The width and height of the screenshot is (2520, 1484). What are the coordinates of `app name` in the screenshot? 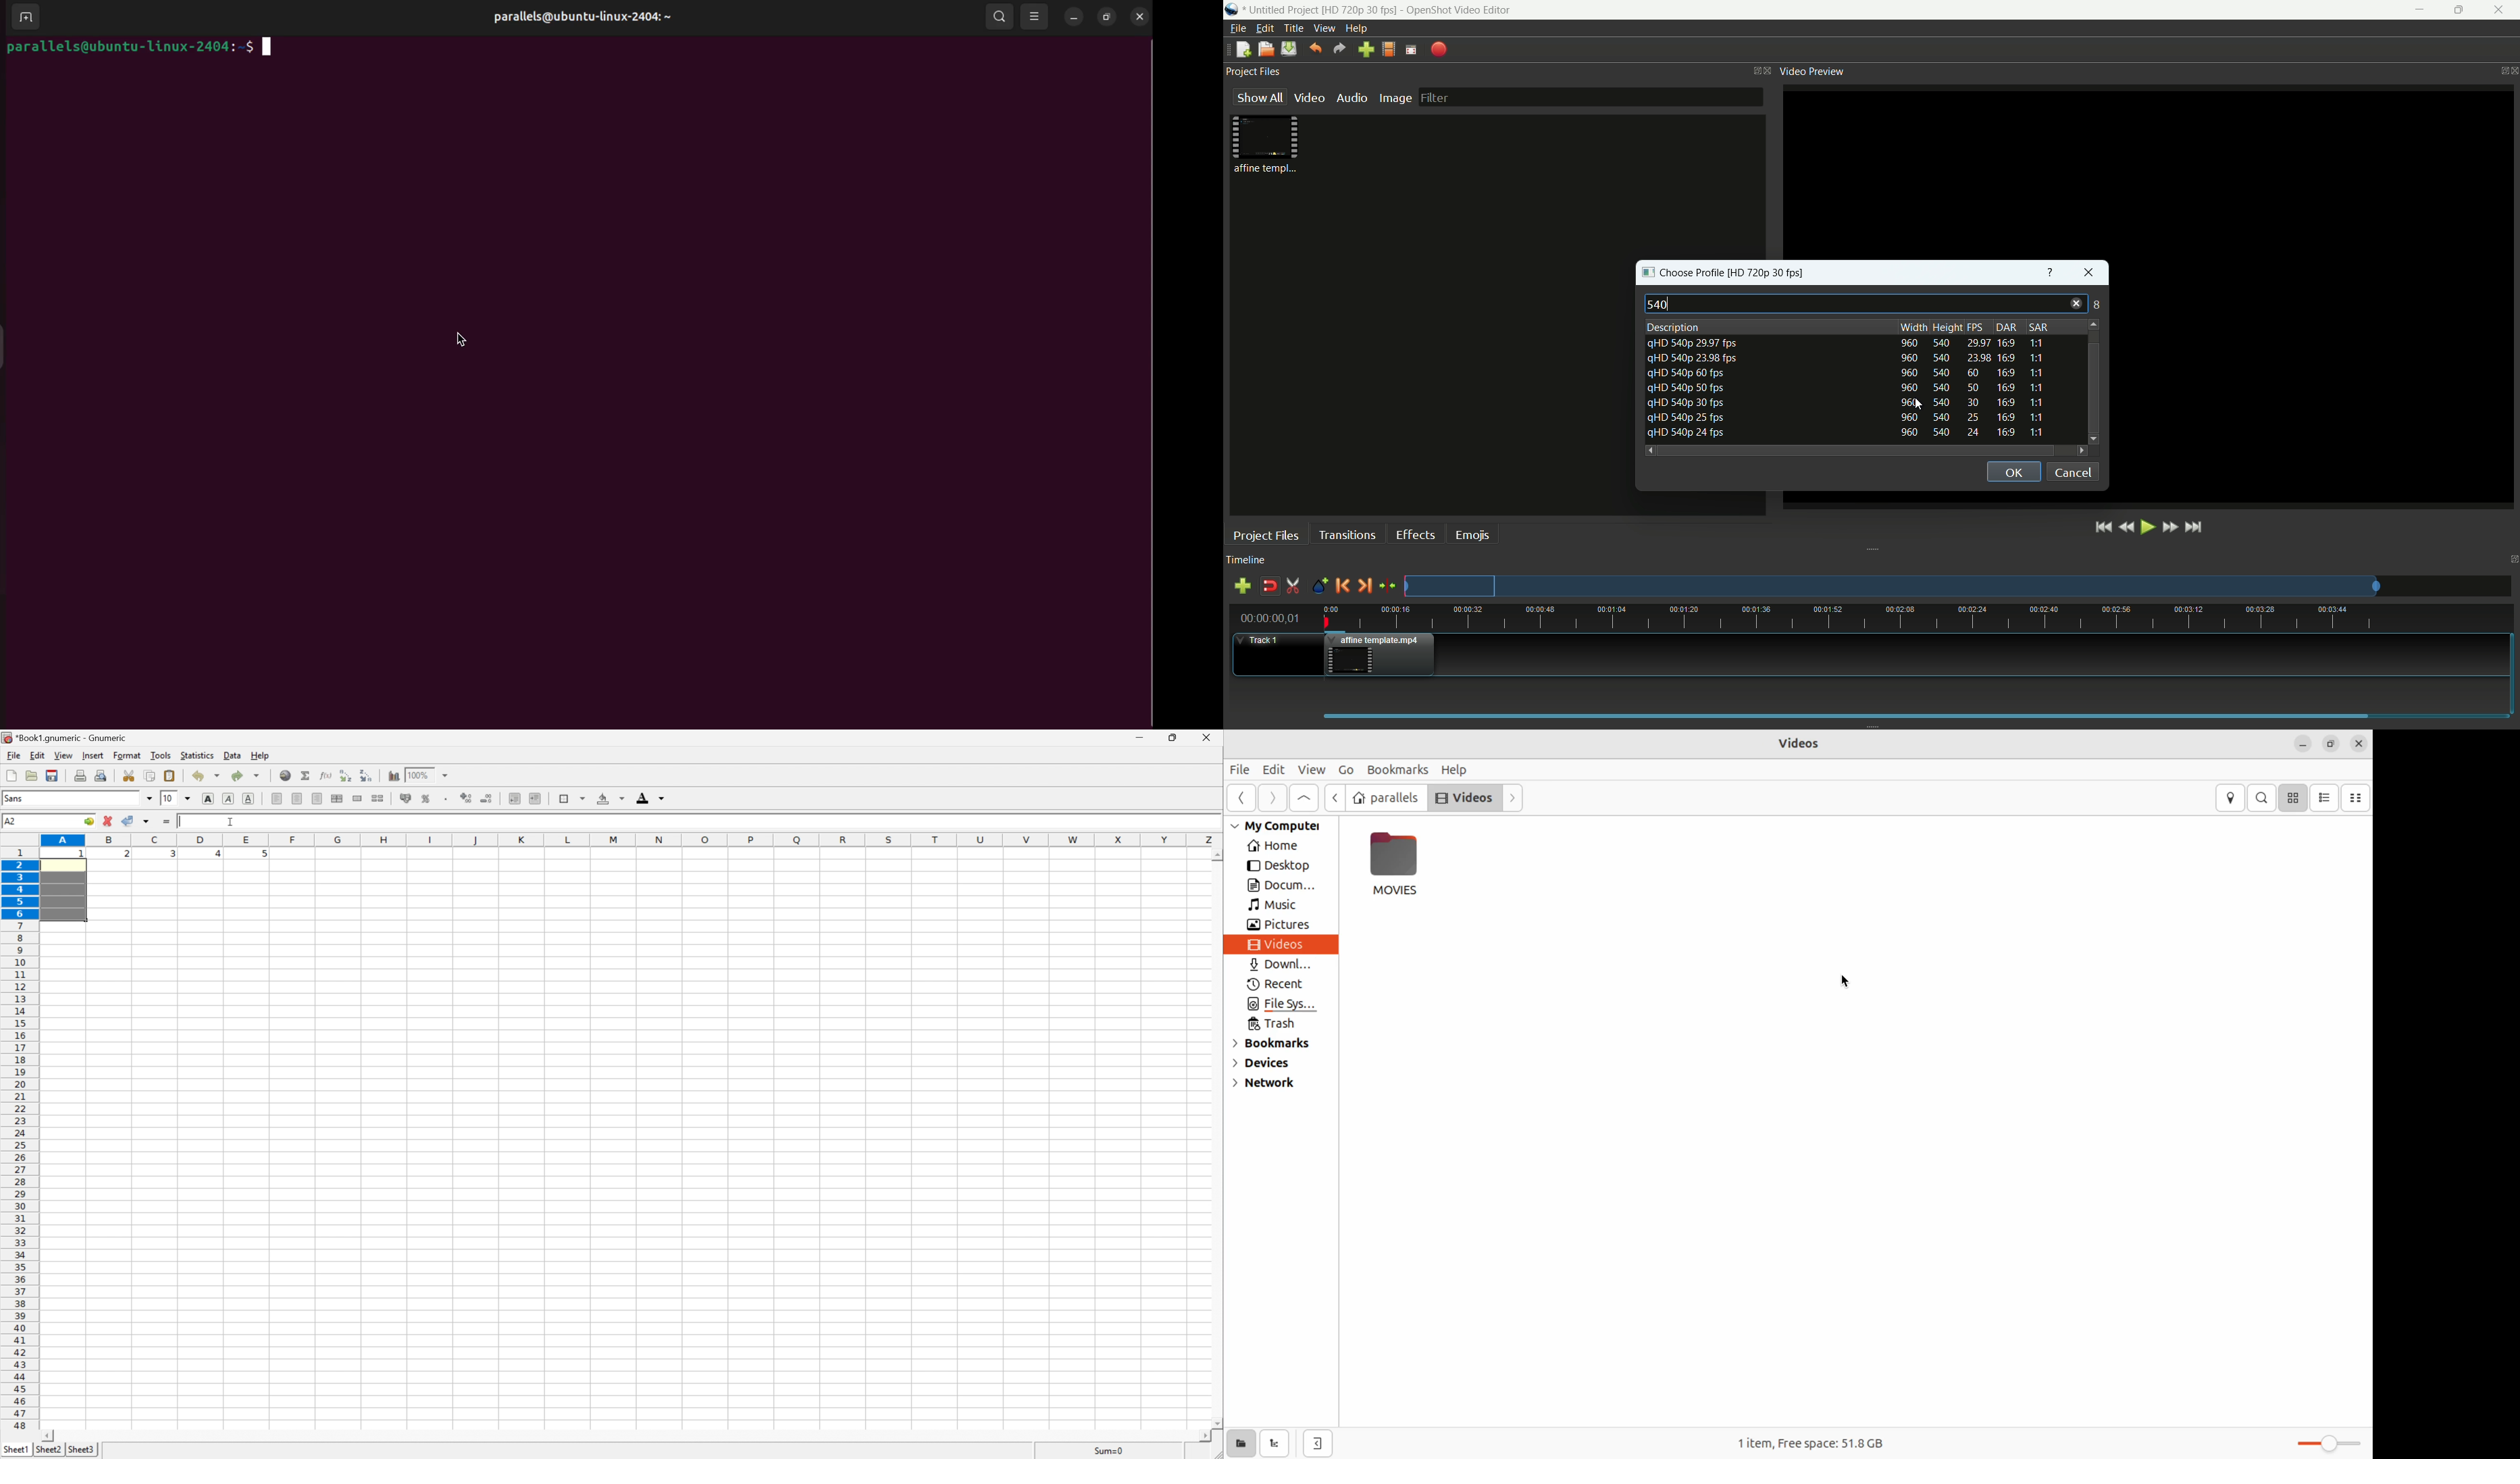 It's located at (1458, 9).